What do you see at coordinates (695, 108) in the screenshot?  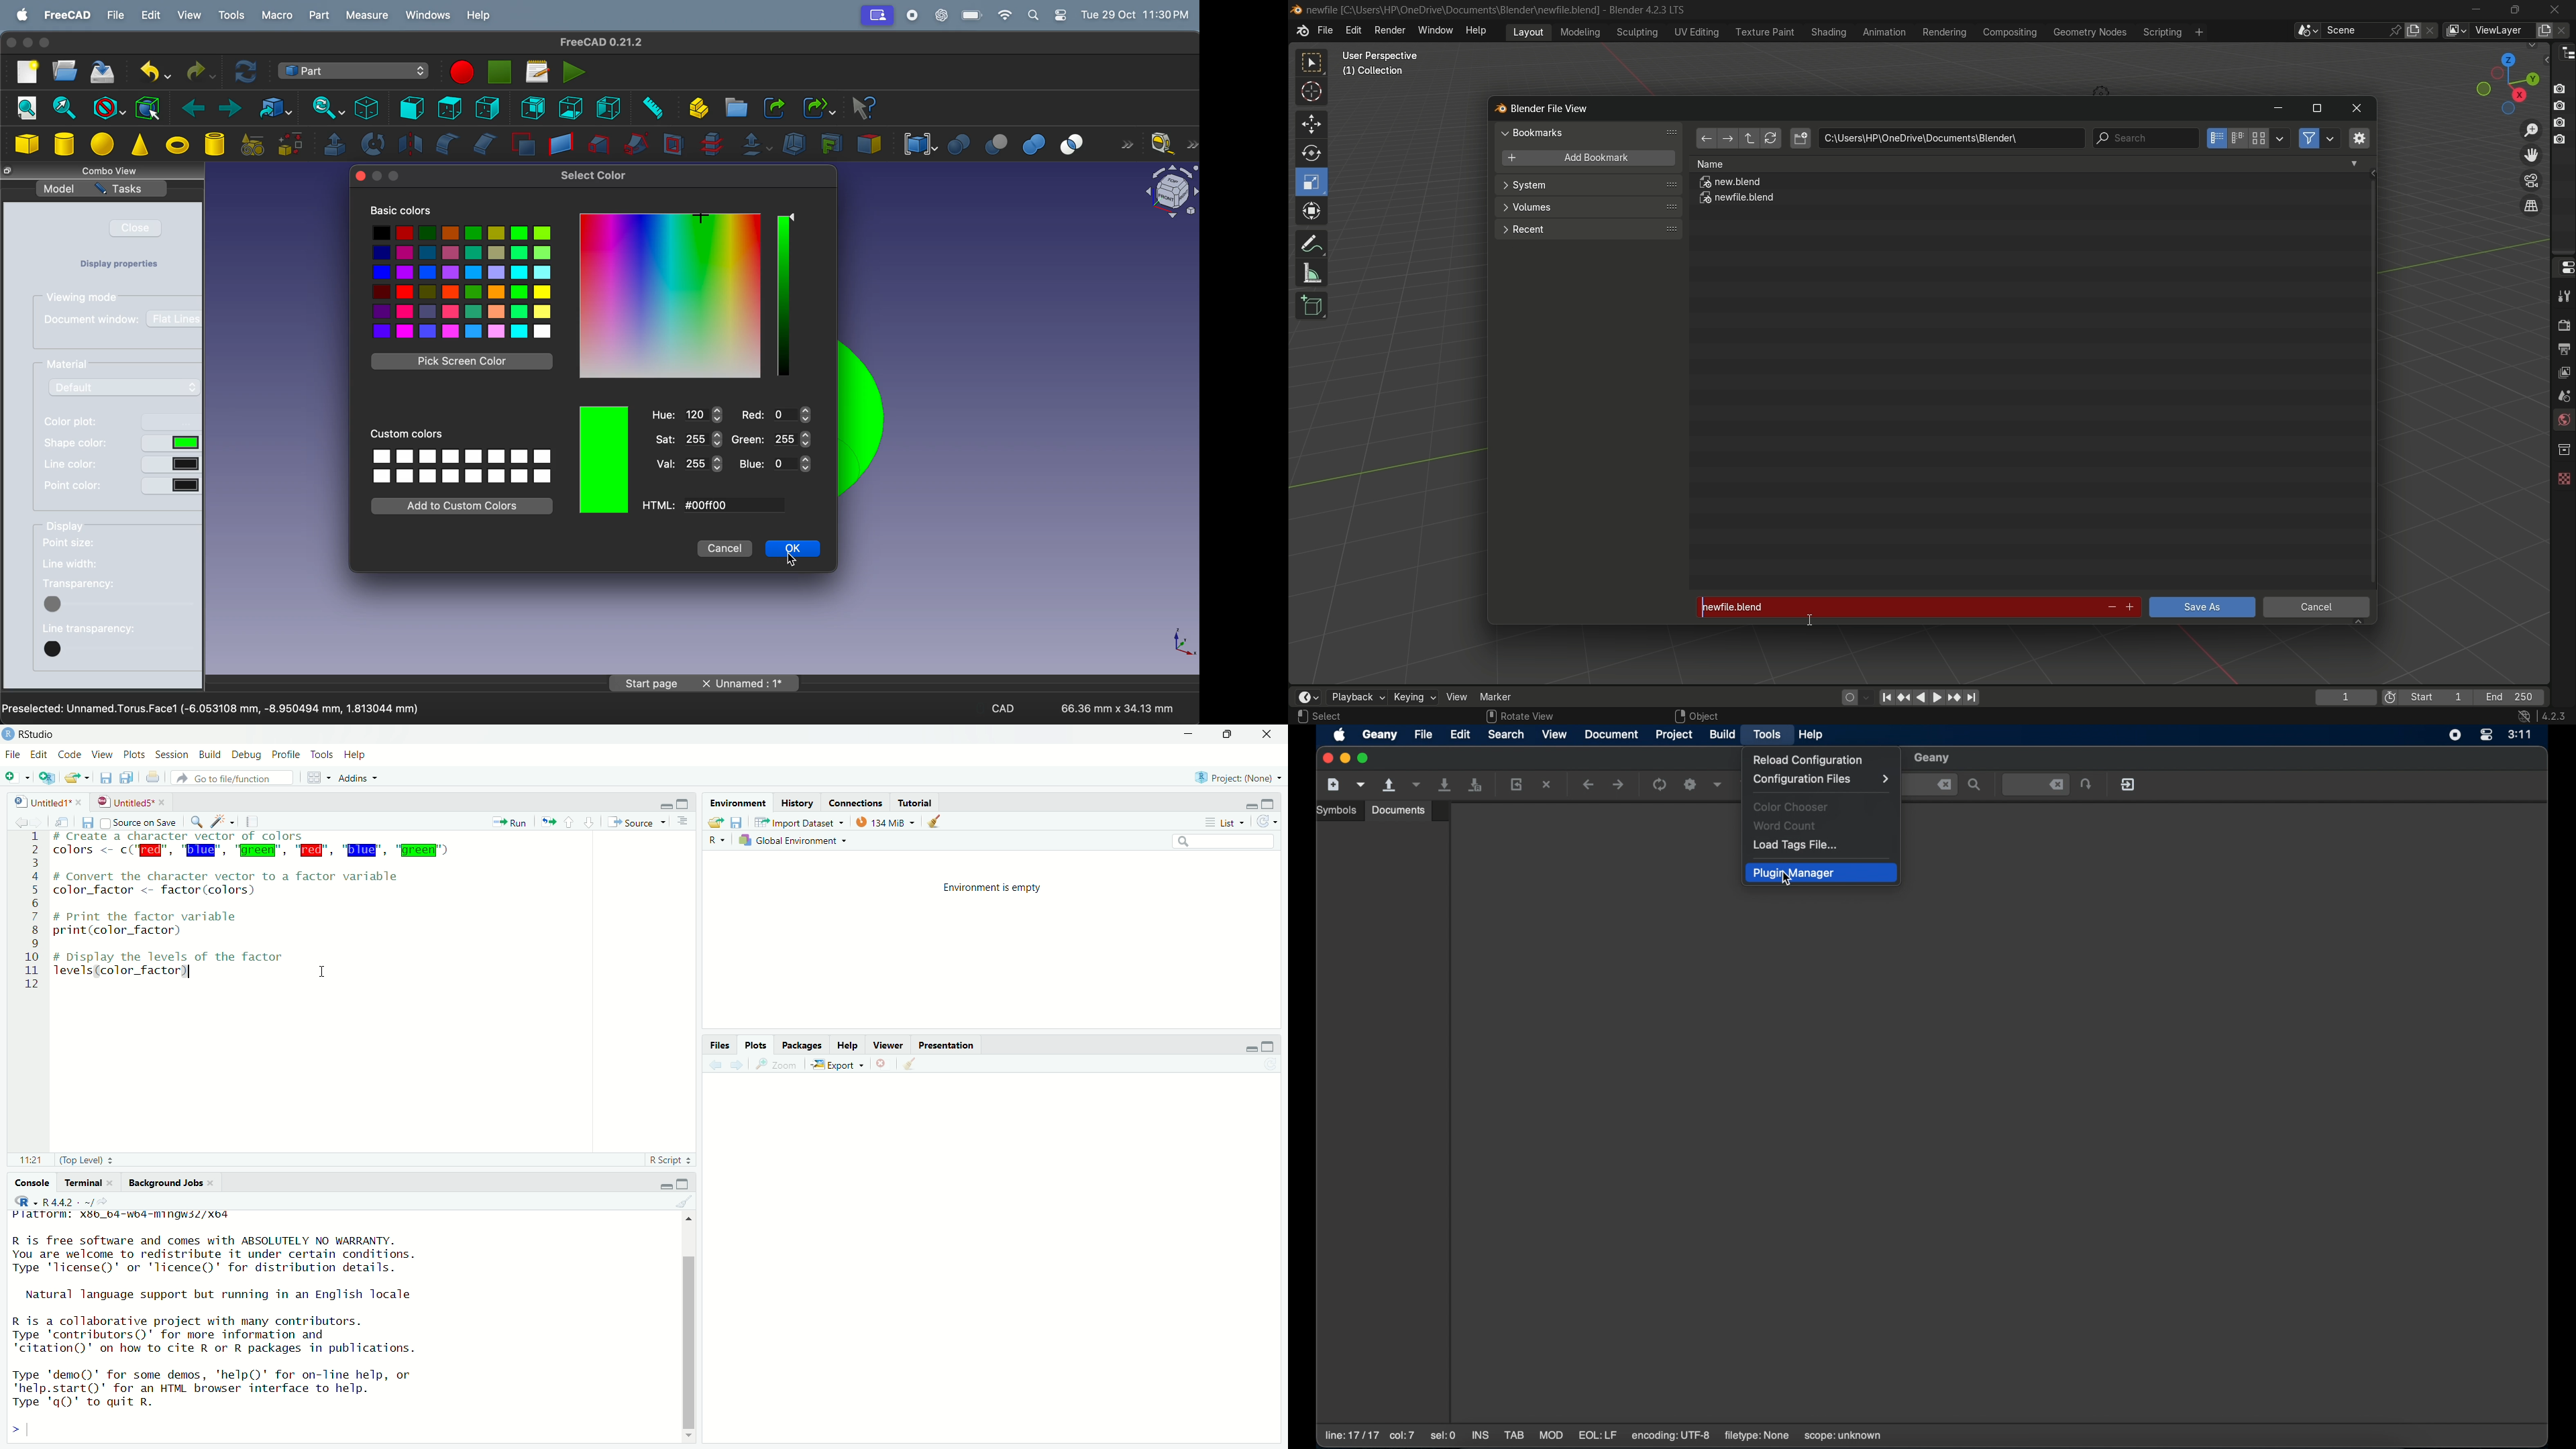 I see `create part` at bounding box center [695, 108].